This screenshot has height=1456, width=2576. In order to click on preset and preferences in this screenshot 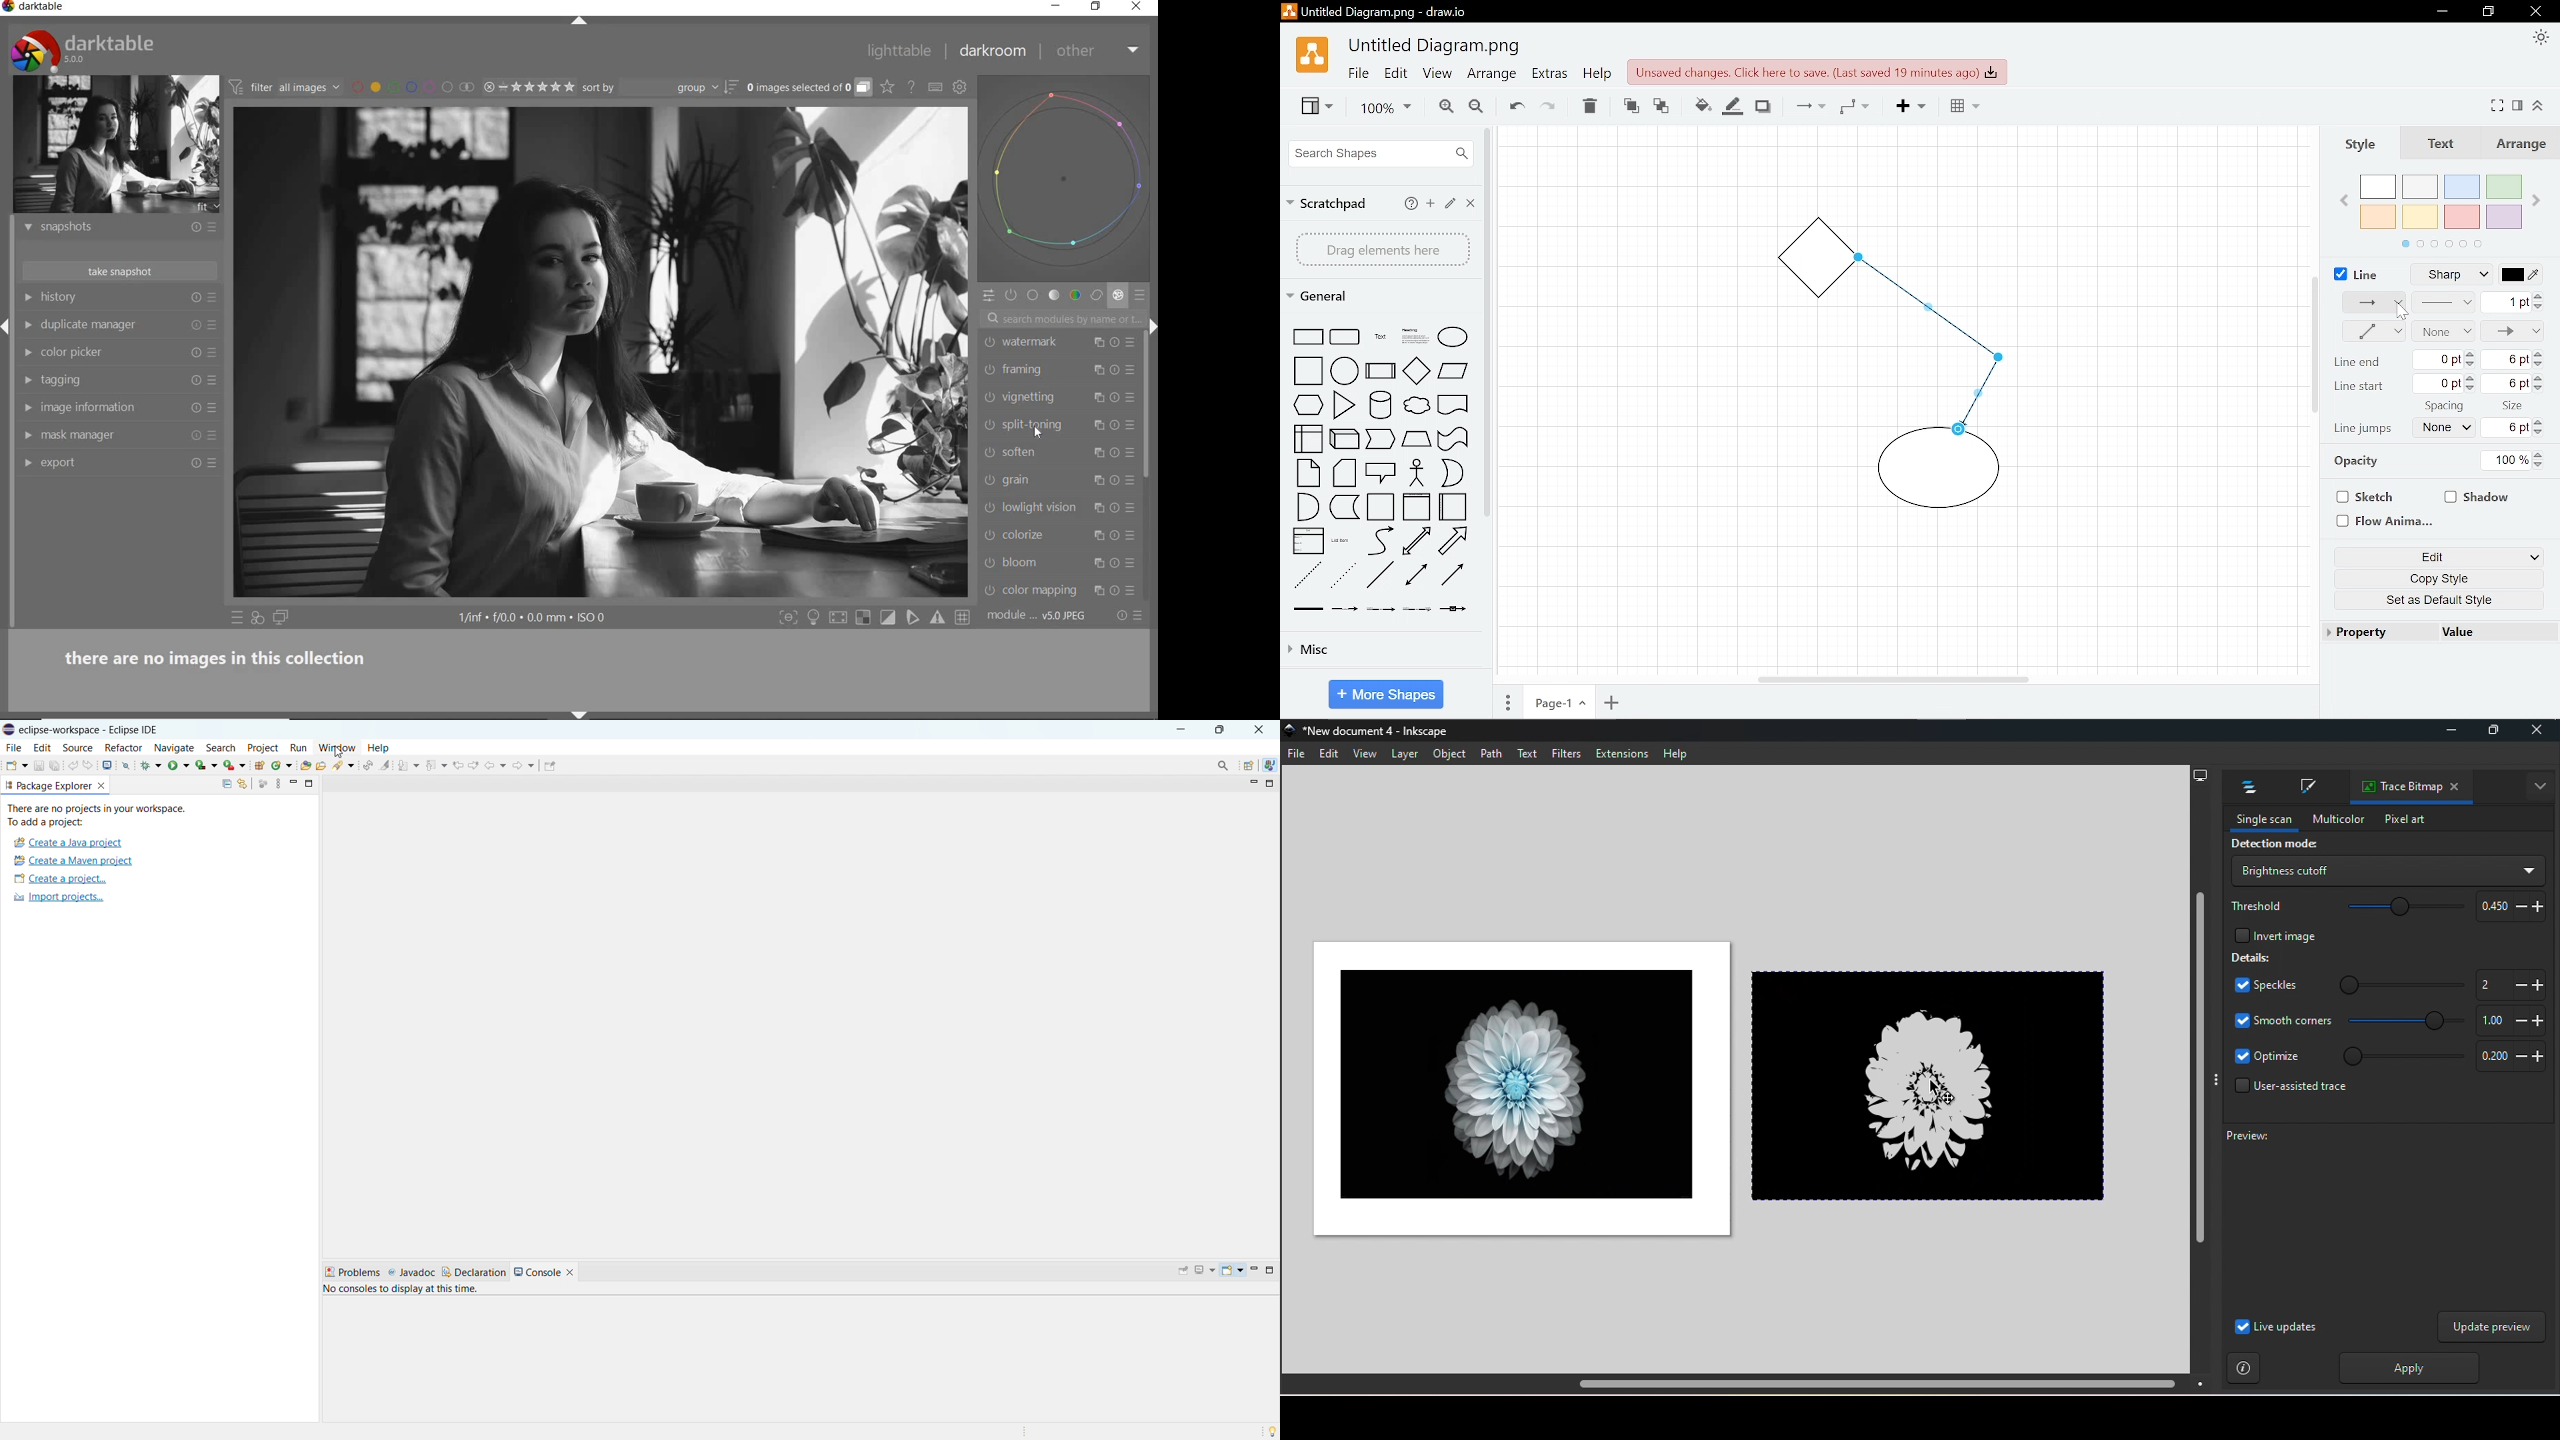, I will do `click(214, 381)`.